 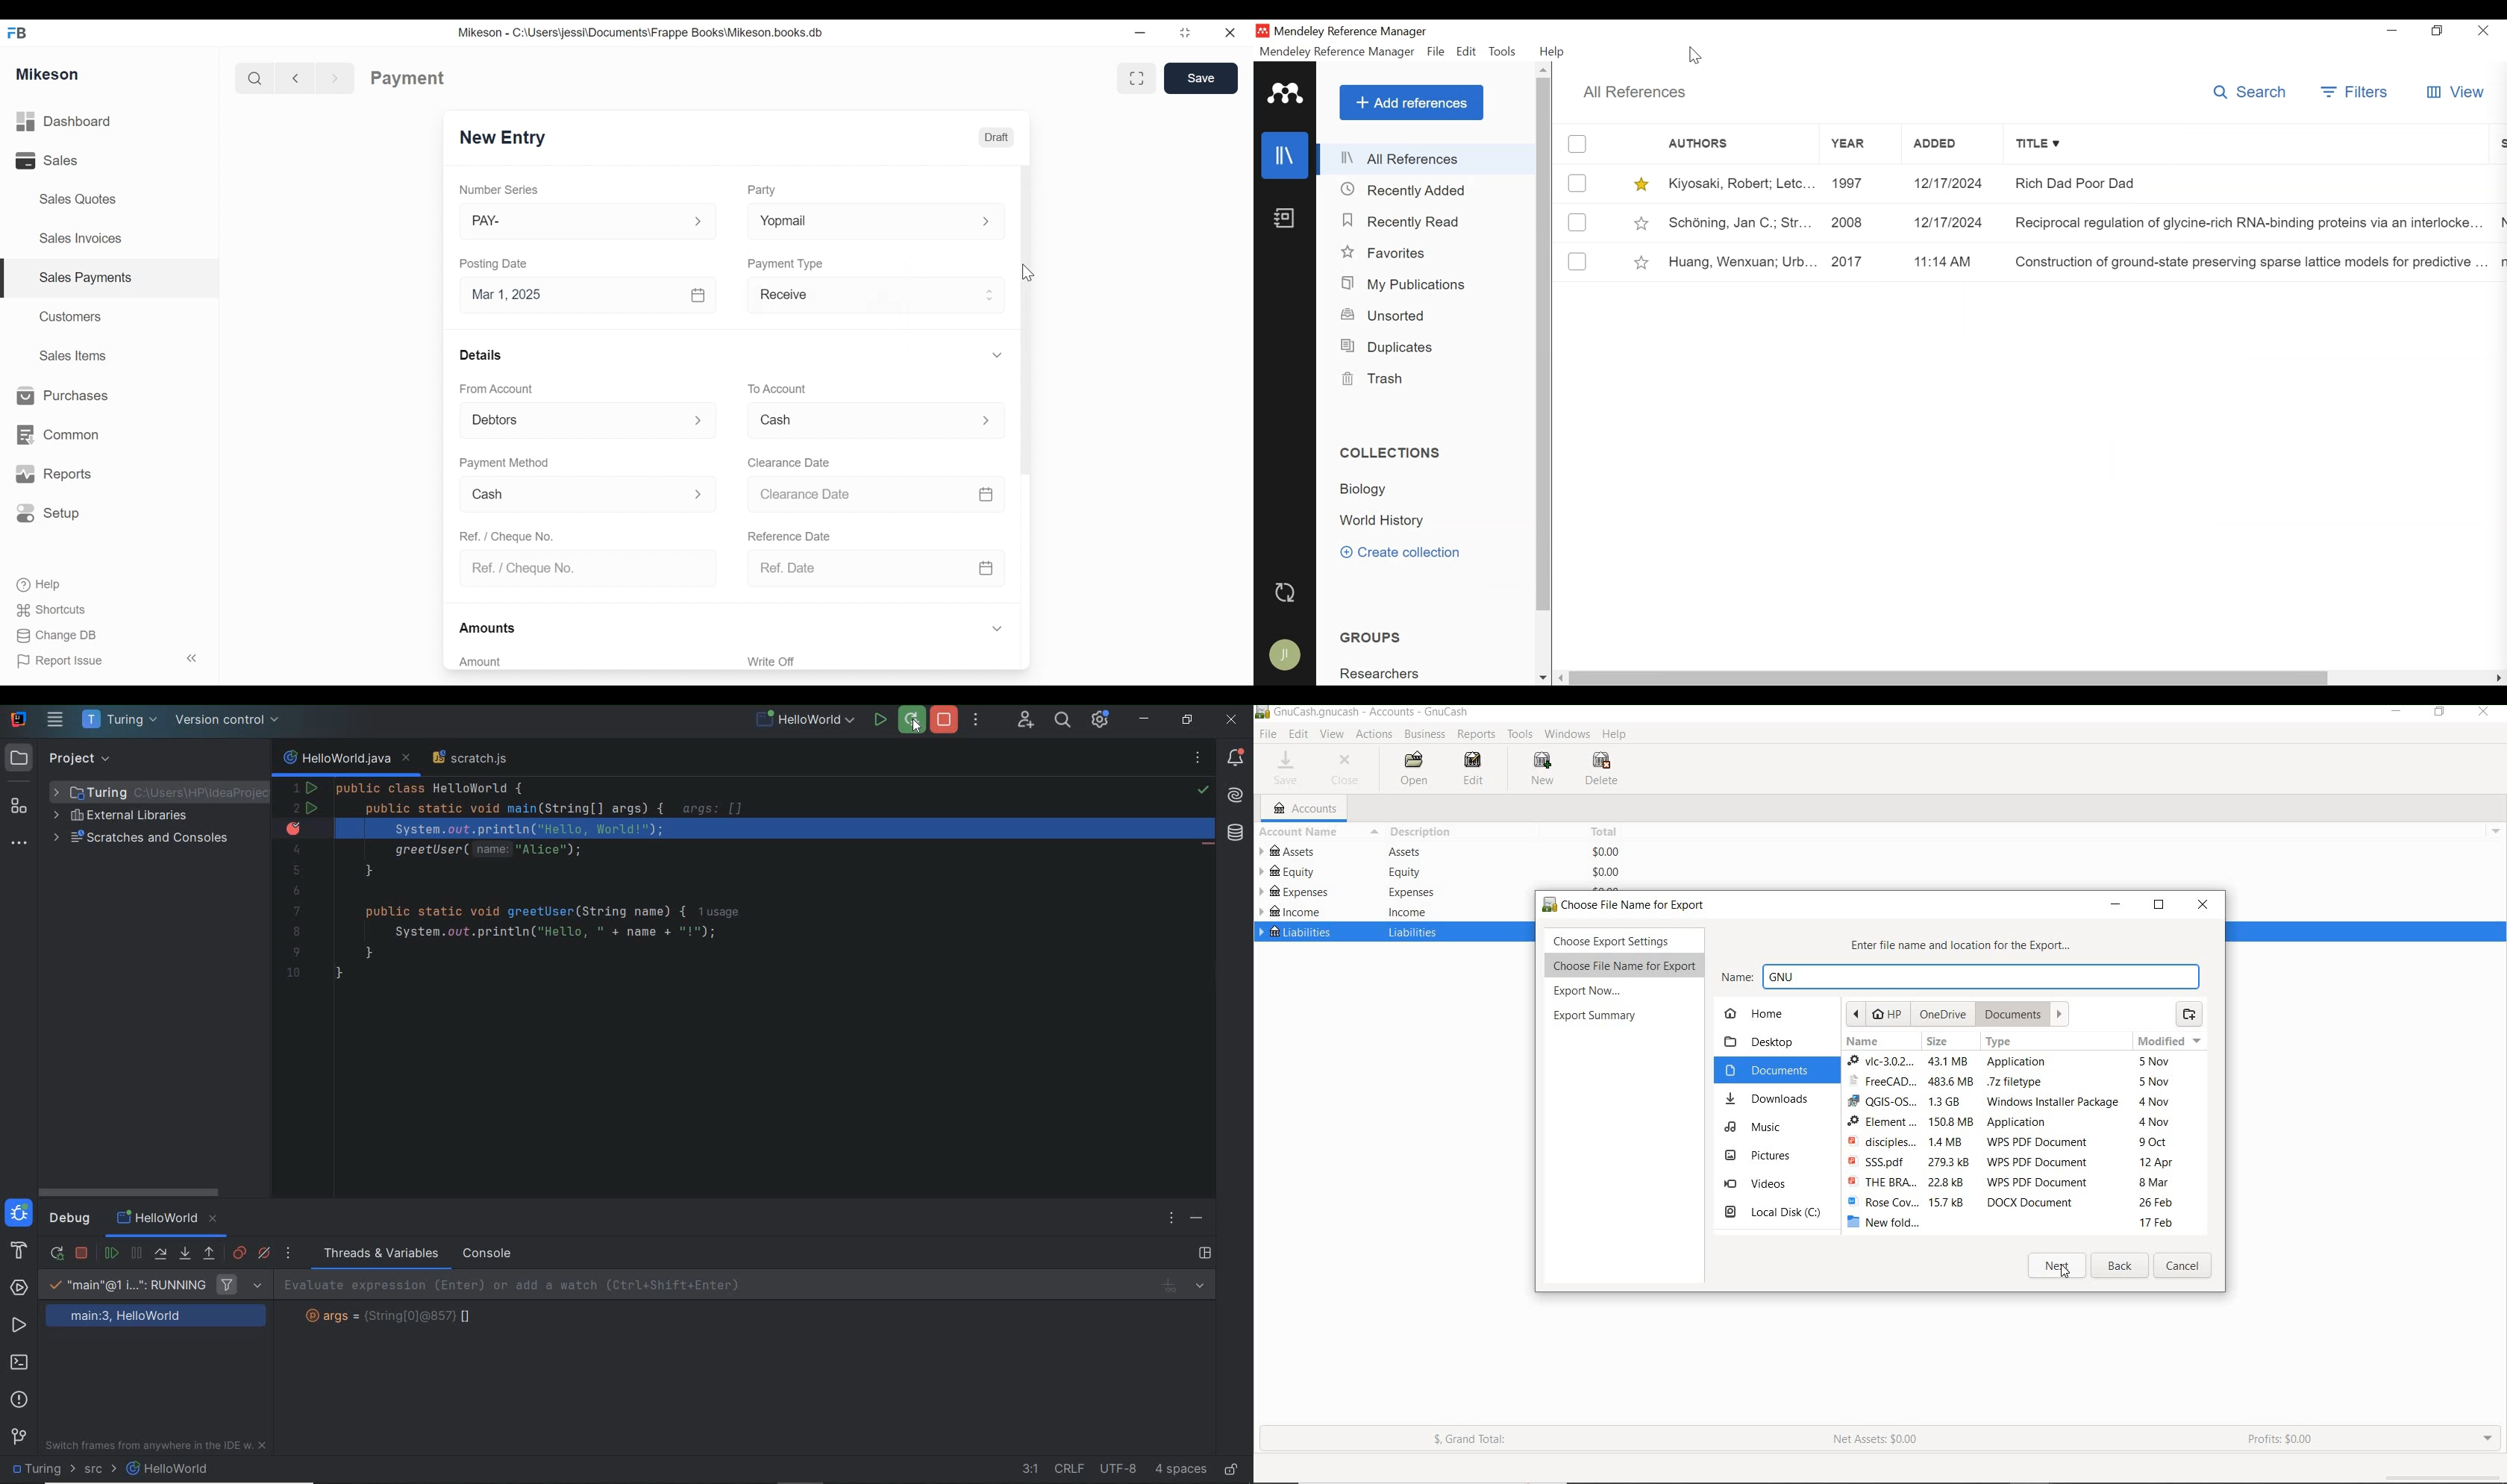 What do you see at coordinates (1562, 678) in the screenshot?
I see `Scroll Left` at bounding box center [1562, 678].